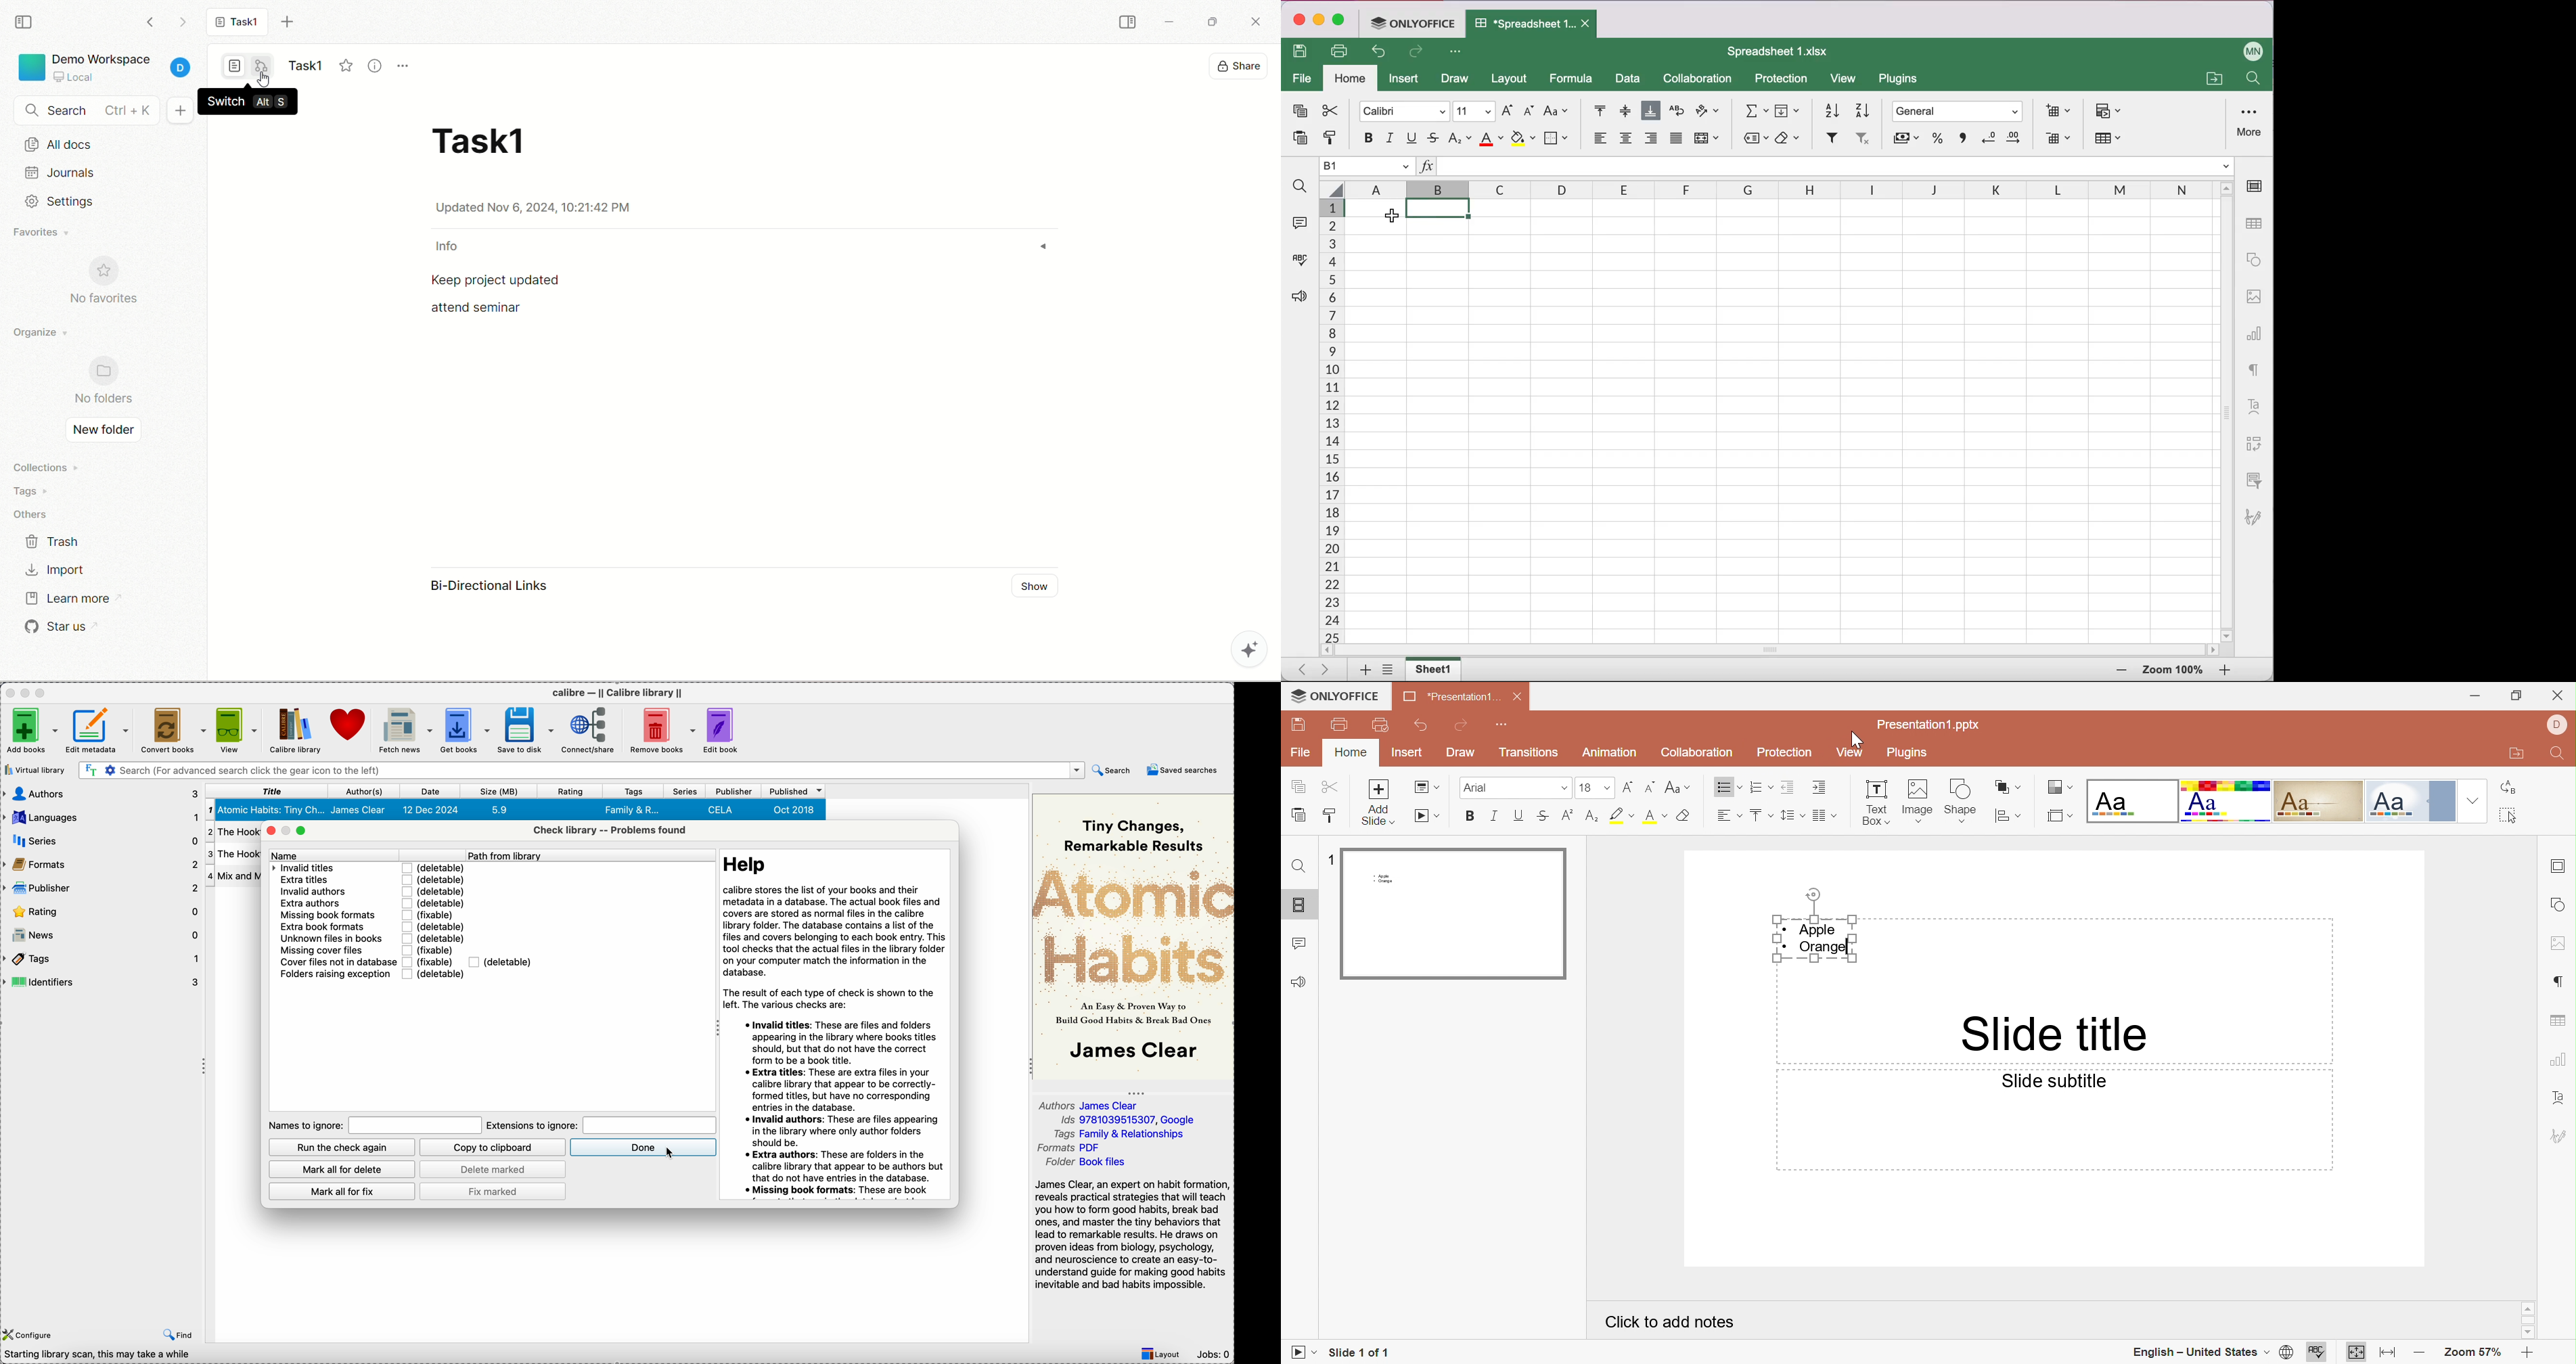 The width and height of the screenshot is (2576, 1372). What do you see at coordinates (2119, 671) in the screenshot?
I see `zoom in` at bounding box center [2119, 671].